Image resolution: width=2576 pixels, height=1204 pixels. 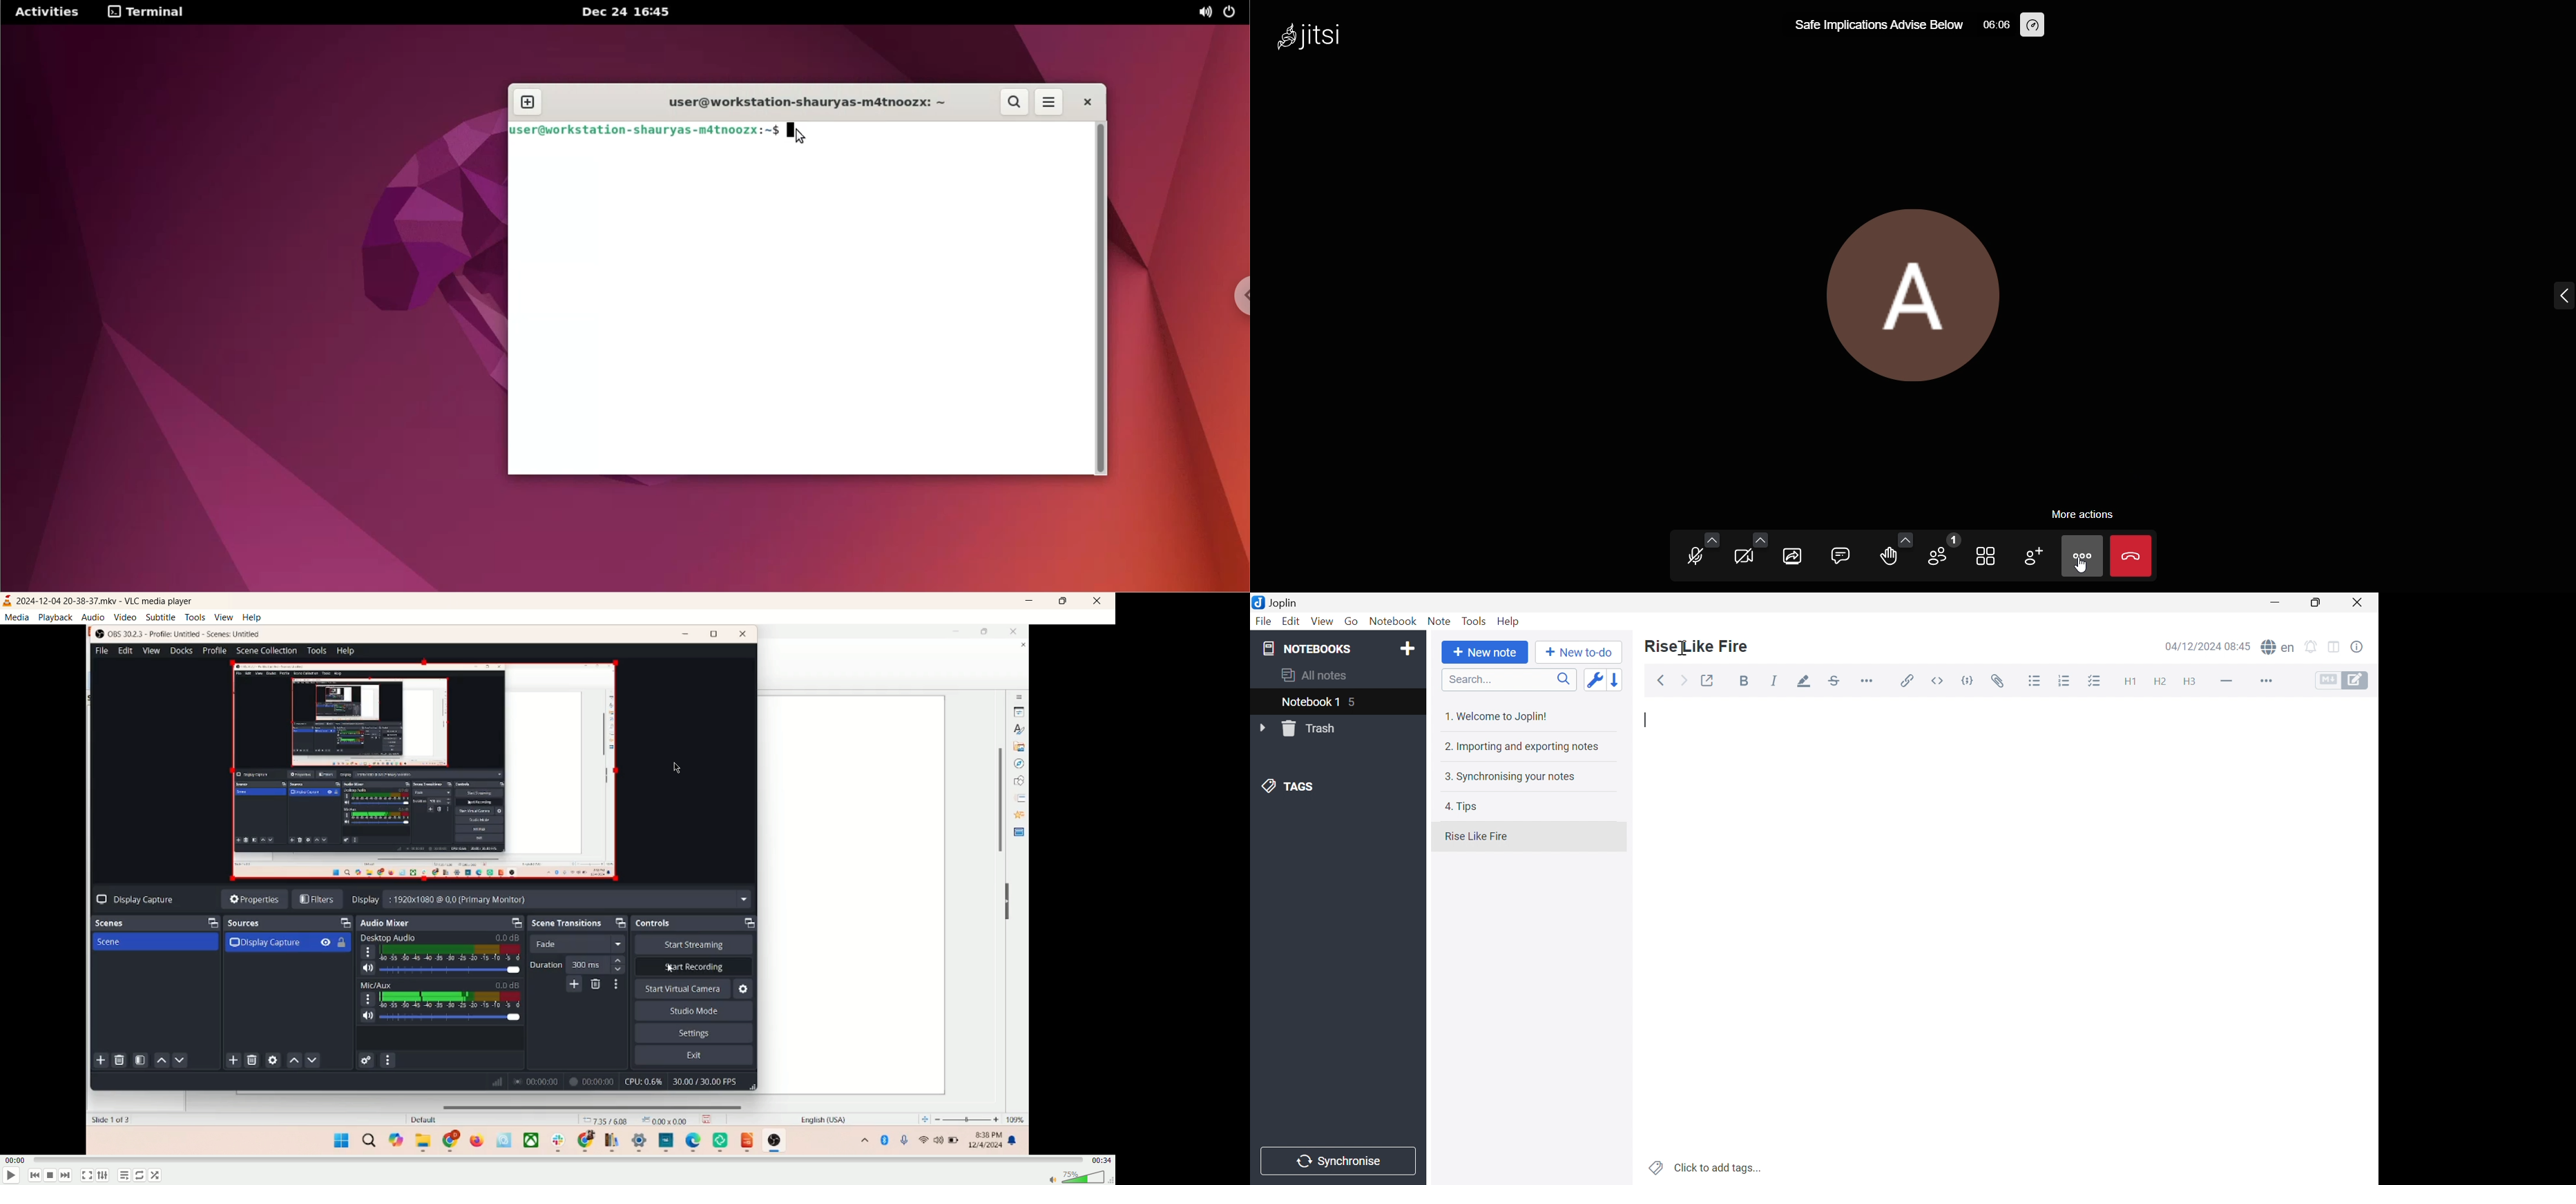 I want to click on next, so click(x=68, y=1176).